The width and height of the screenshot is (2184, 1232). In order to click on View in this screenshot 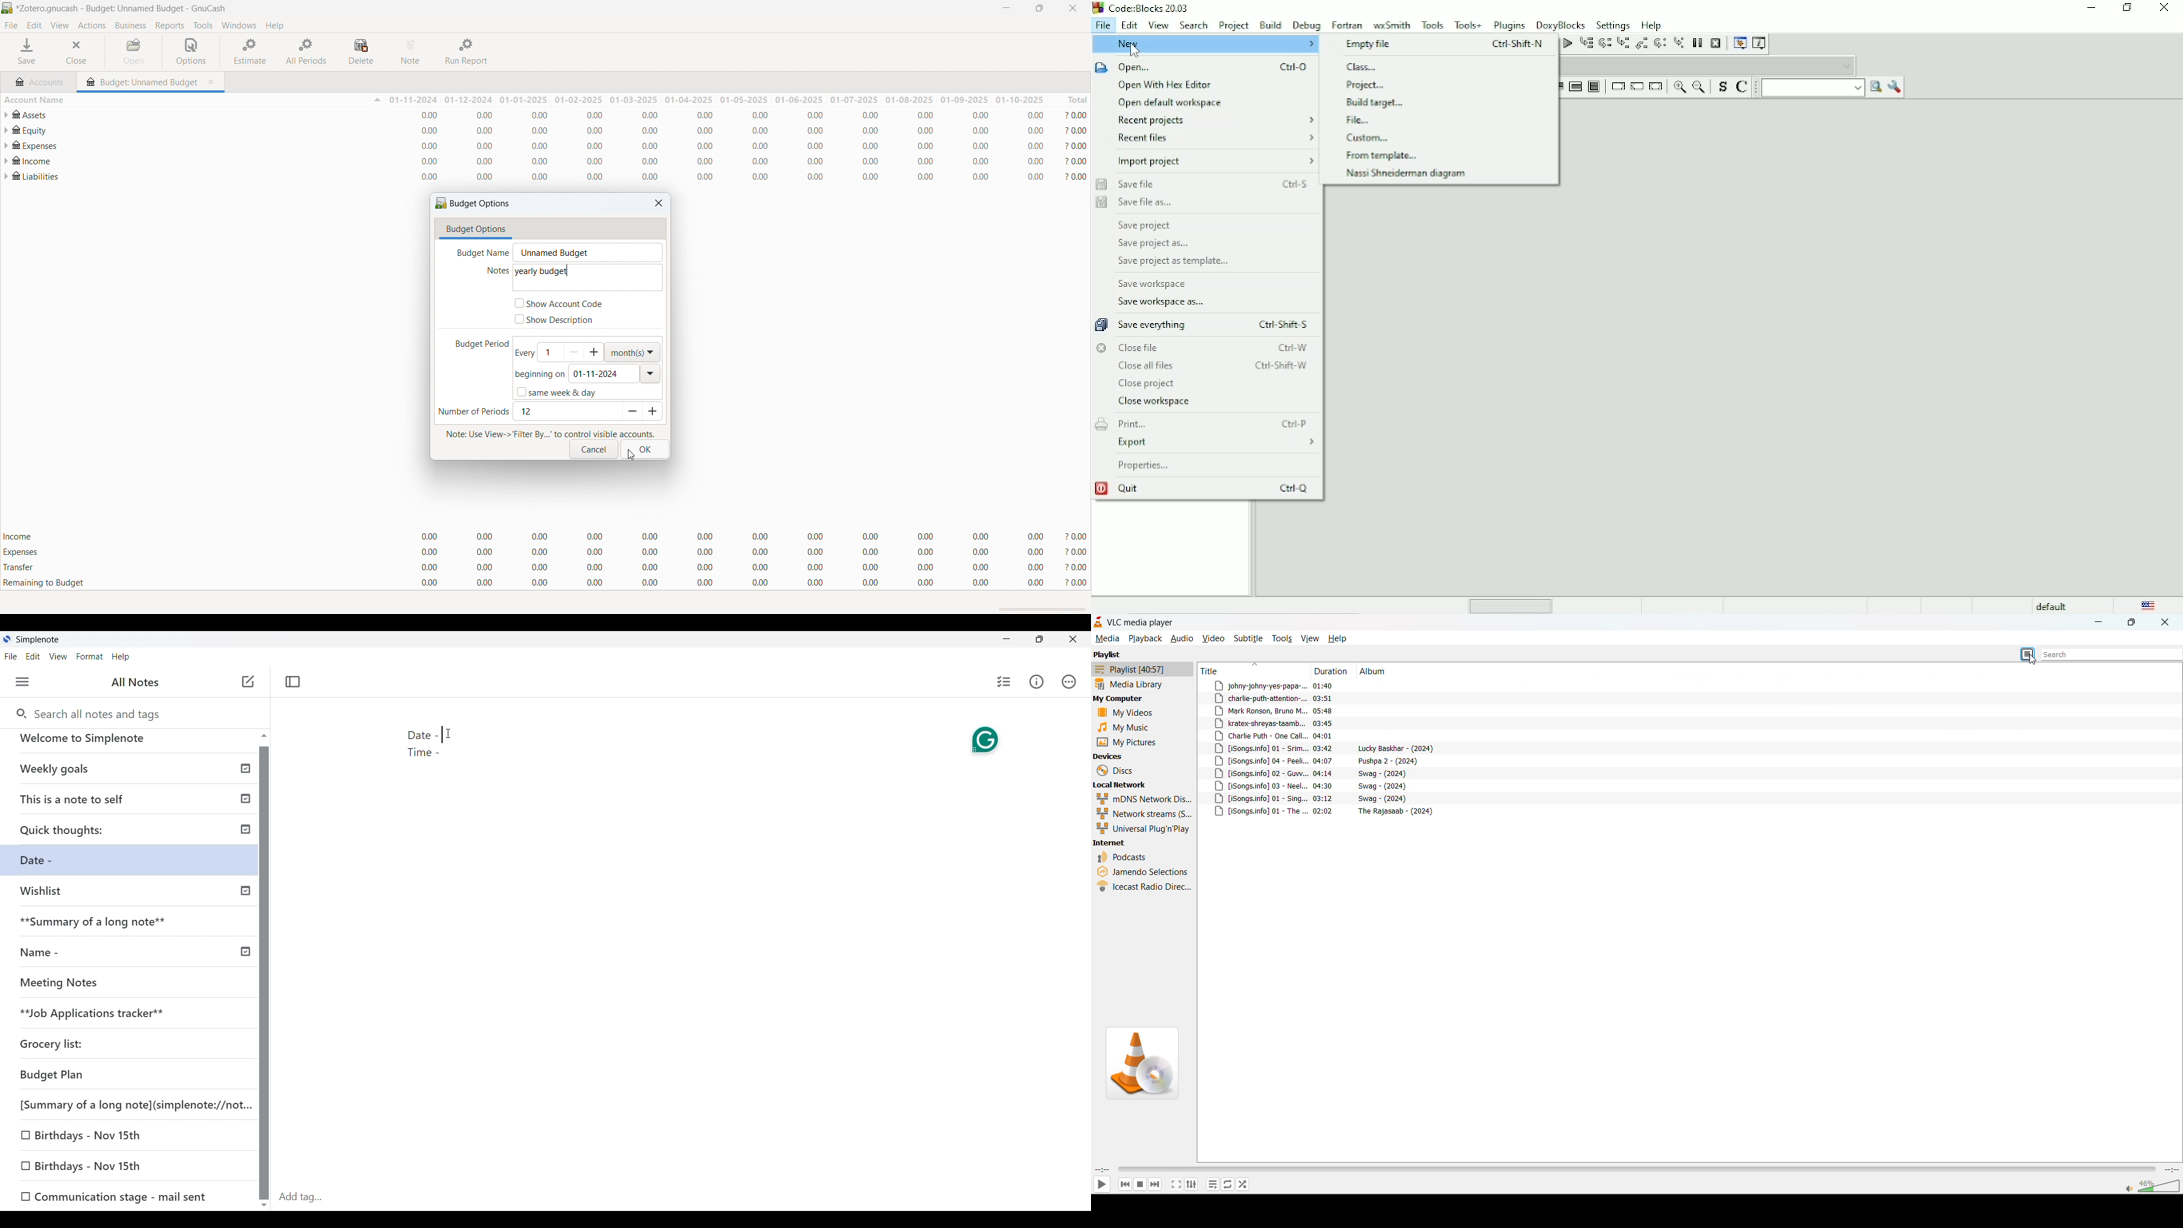, I will do `click(1158, 25)`.